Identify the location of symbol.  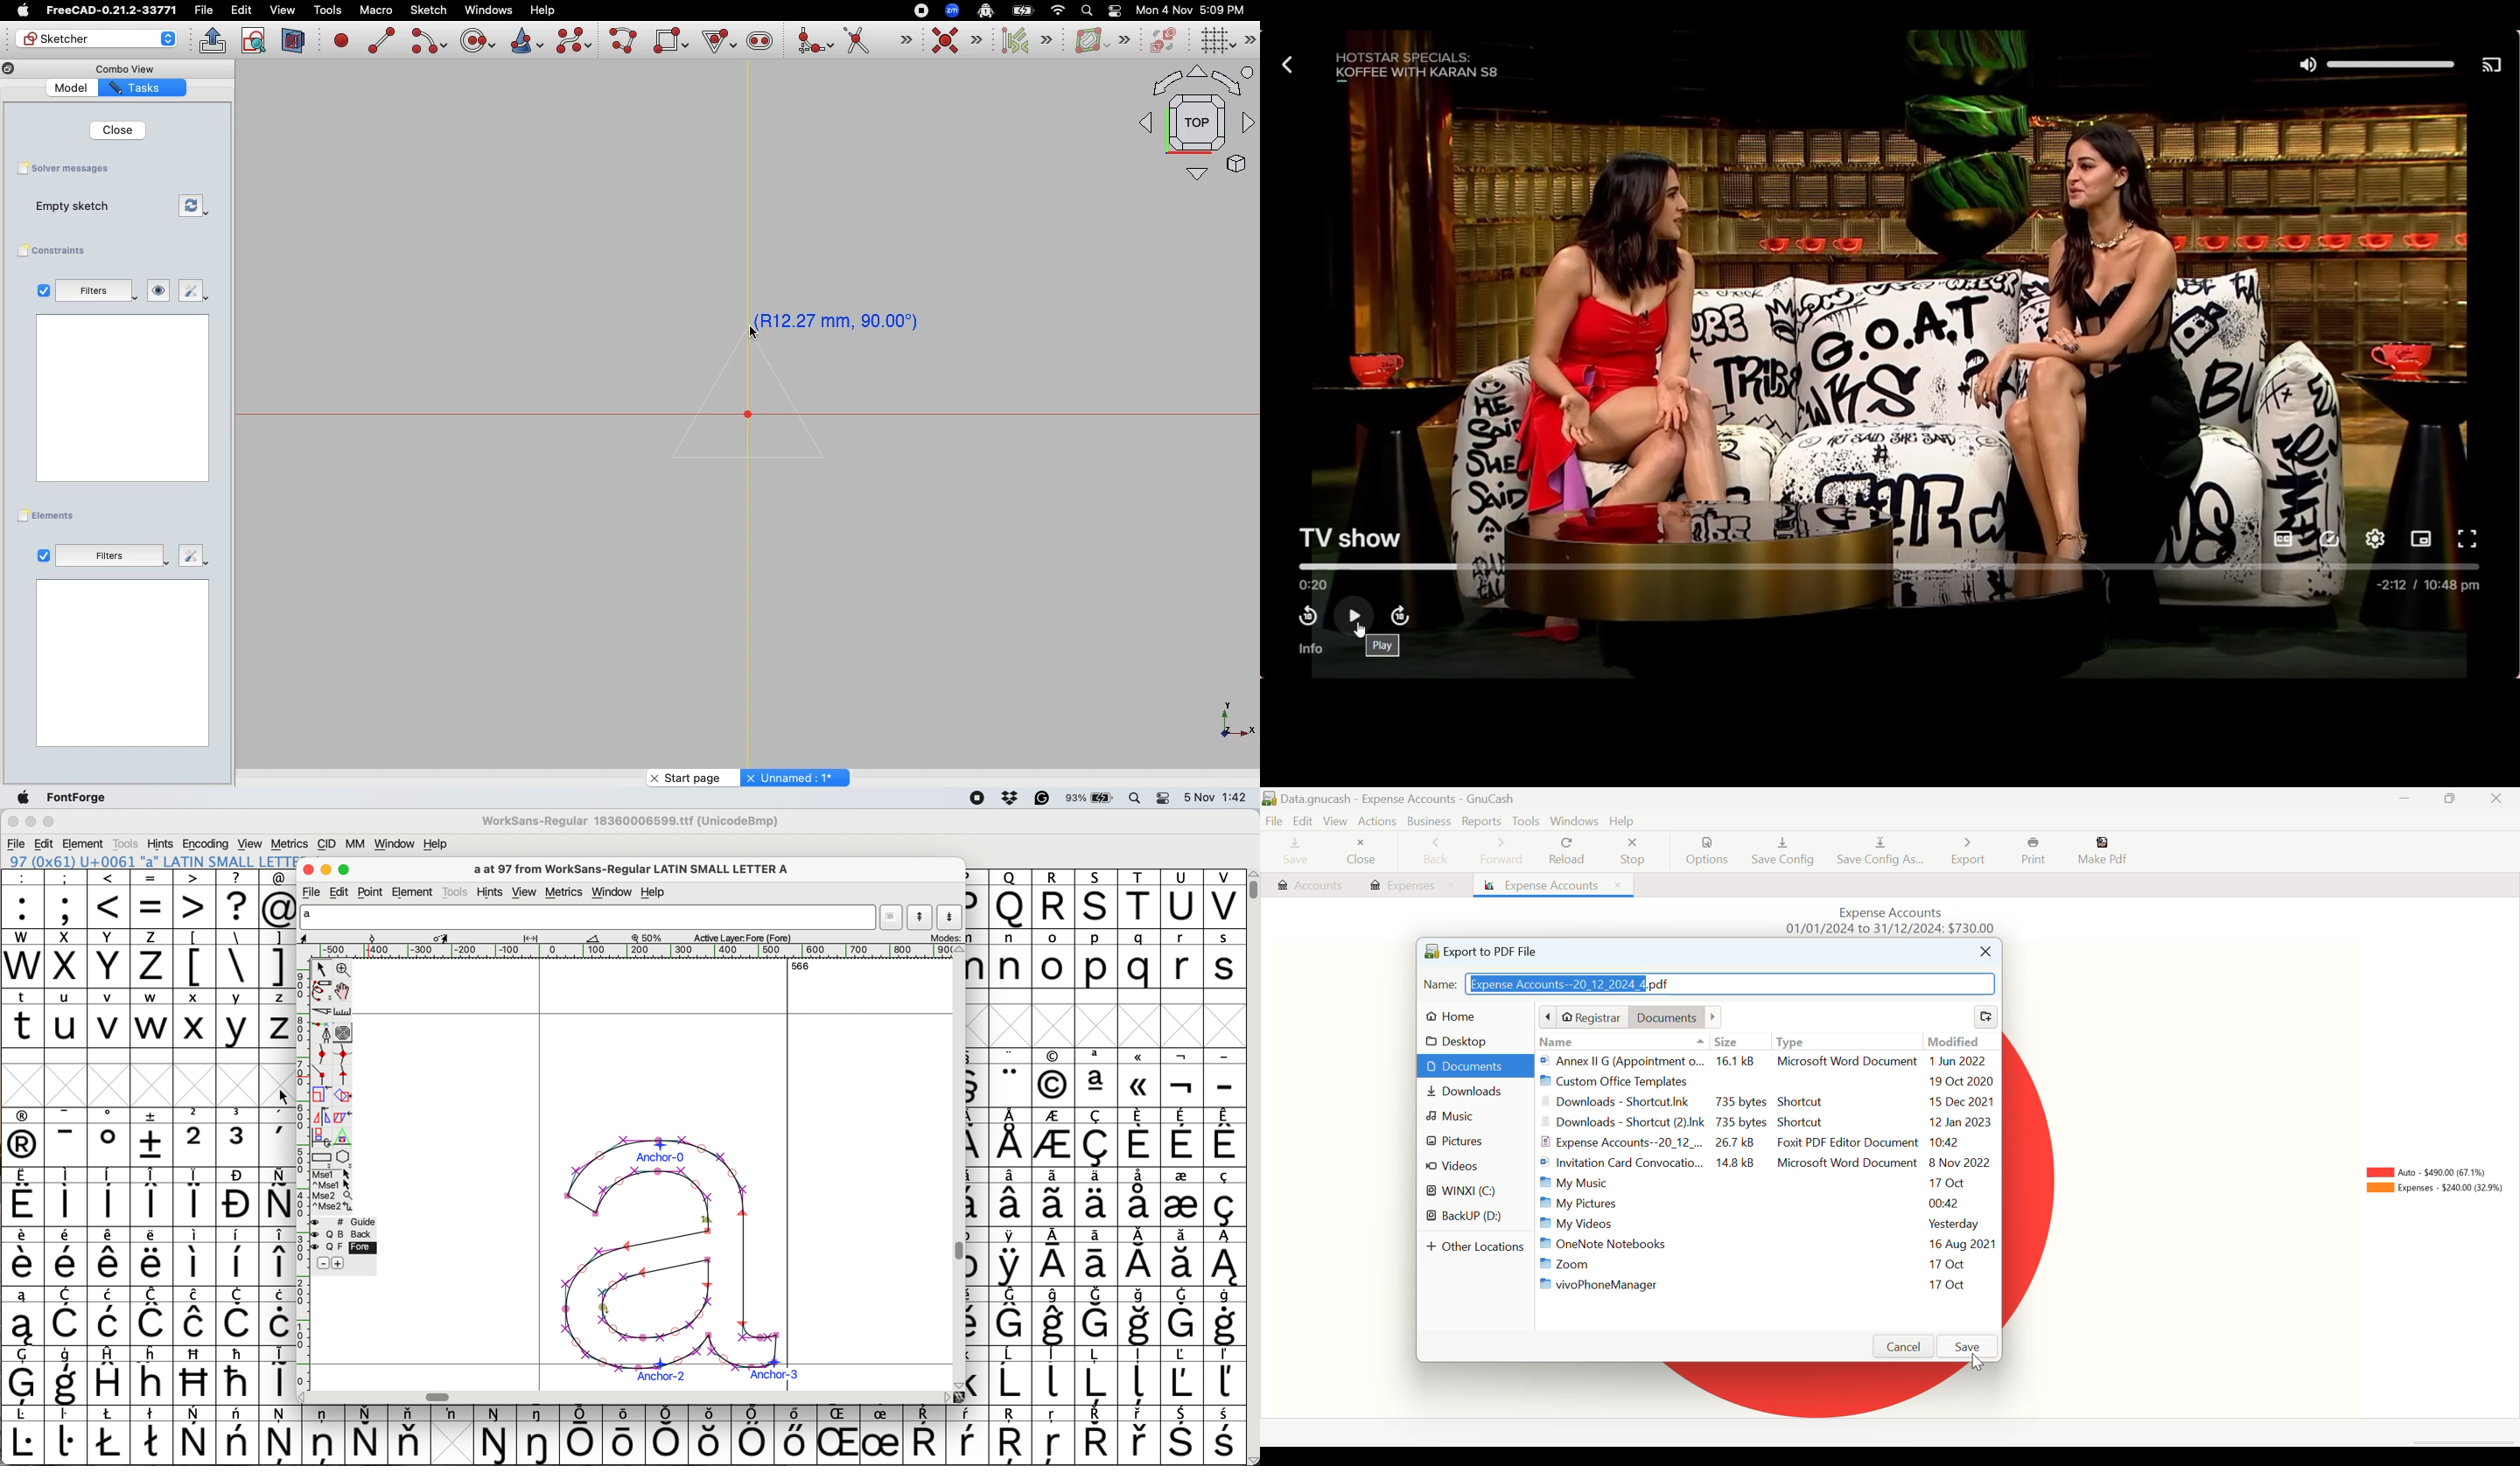
(924, 1435).